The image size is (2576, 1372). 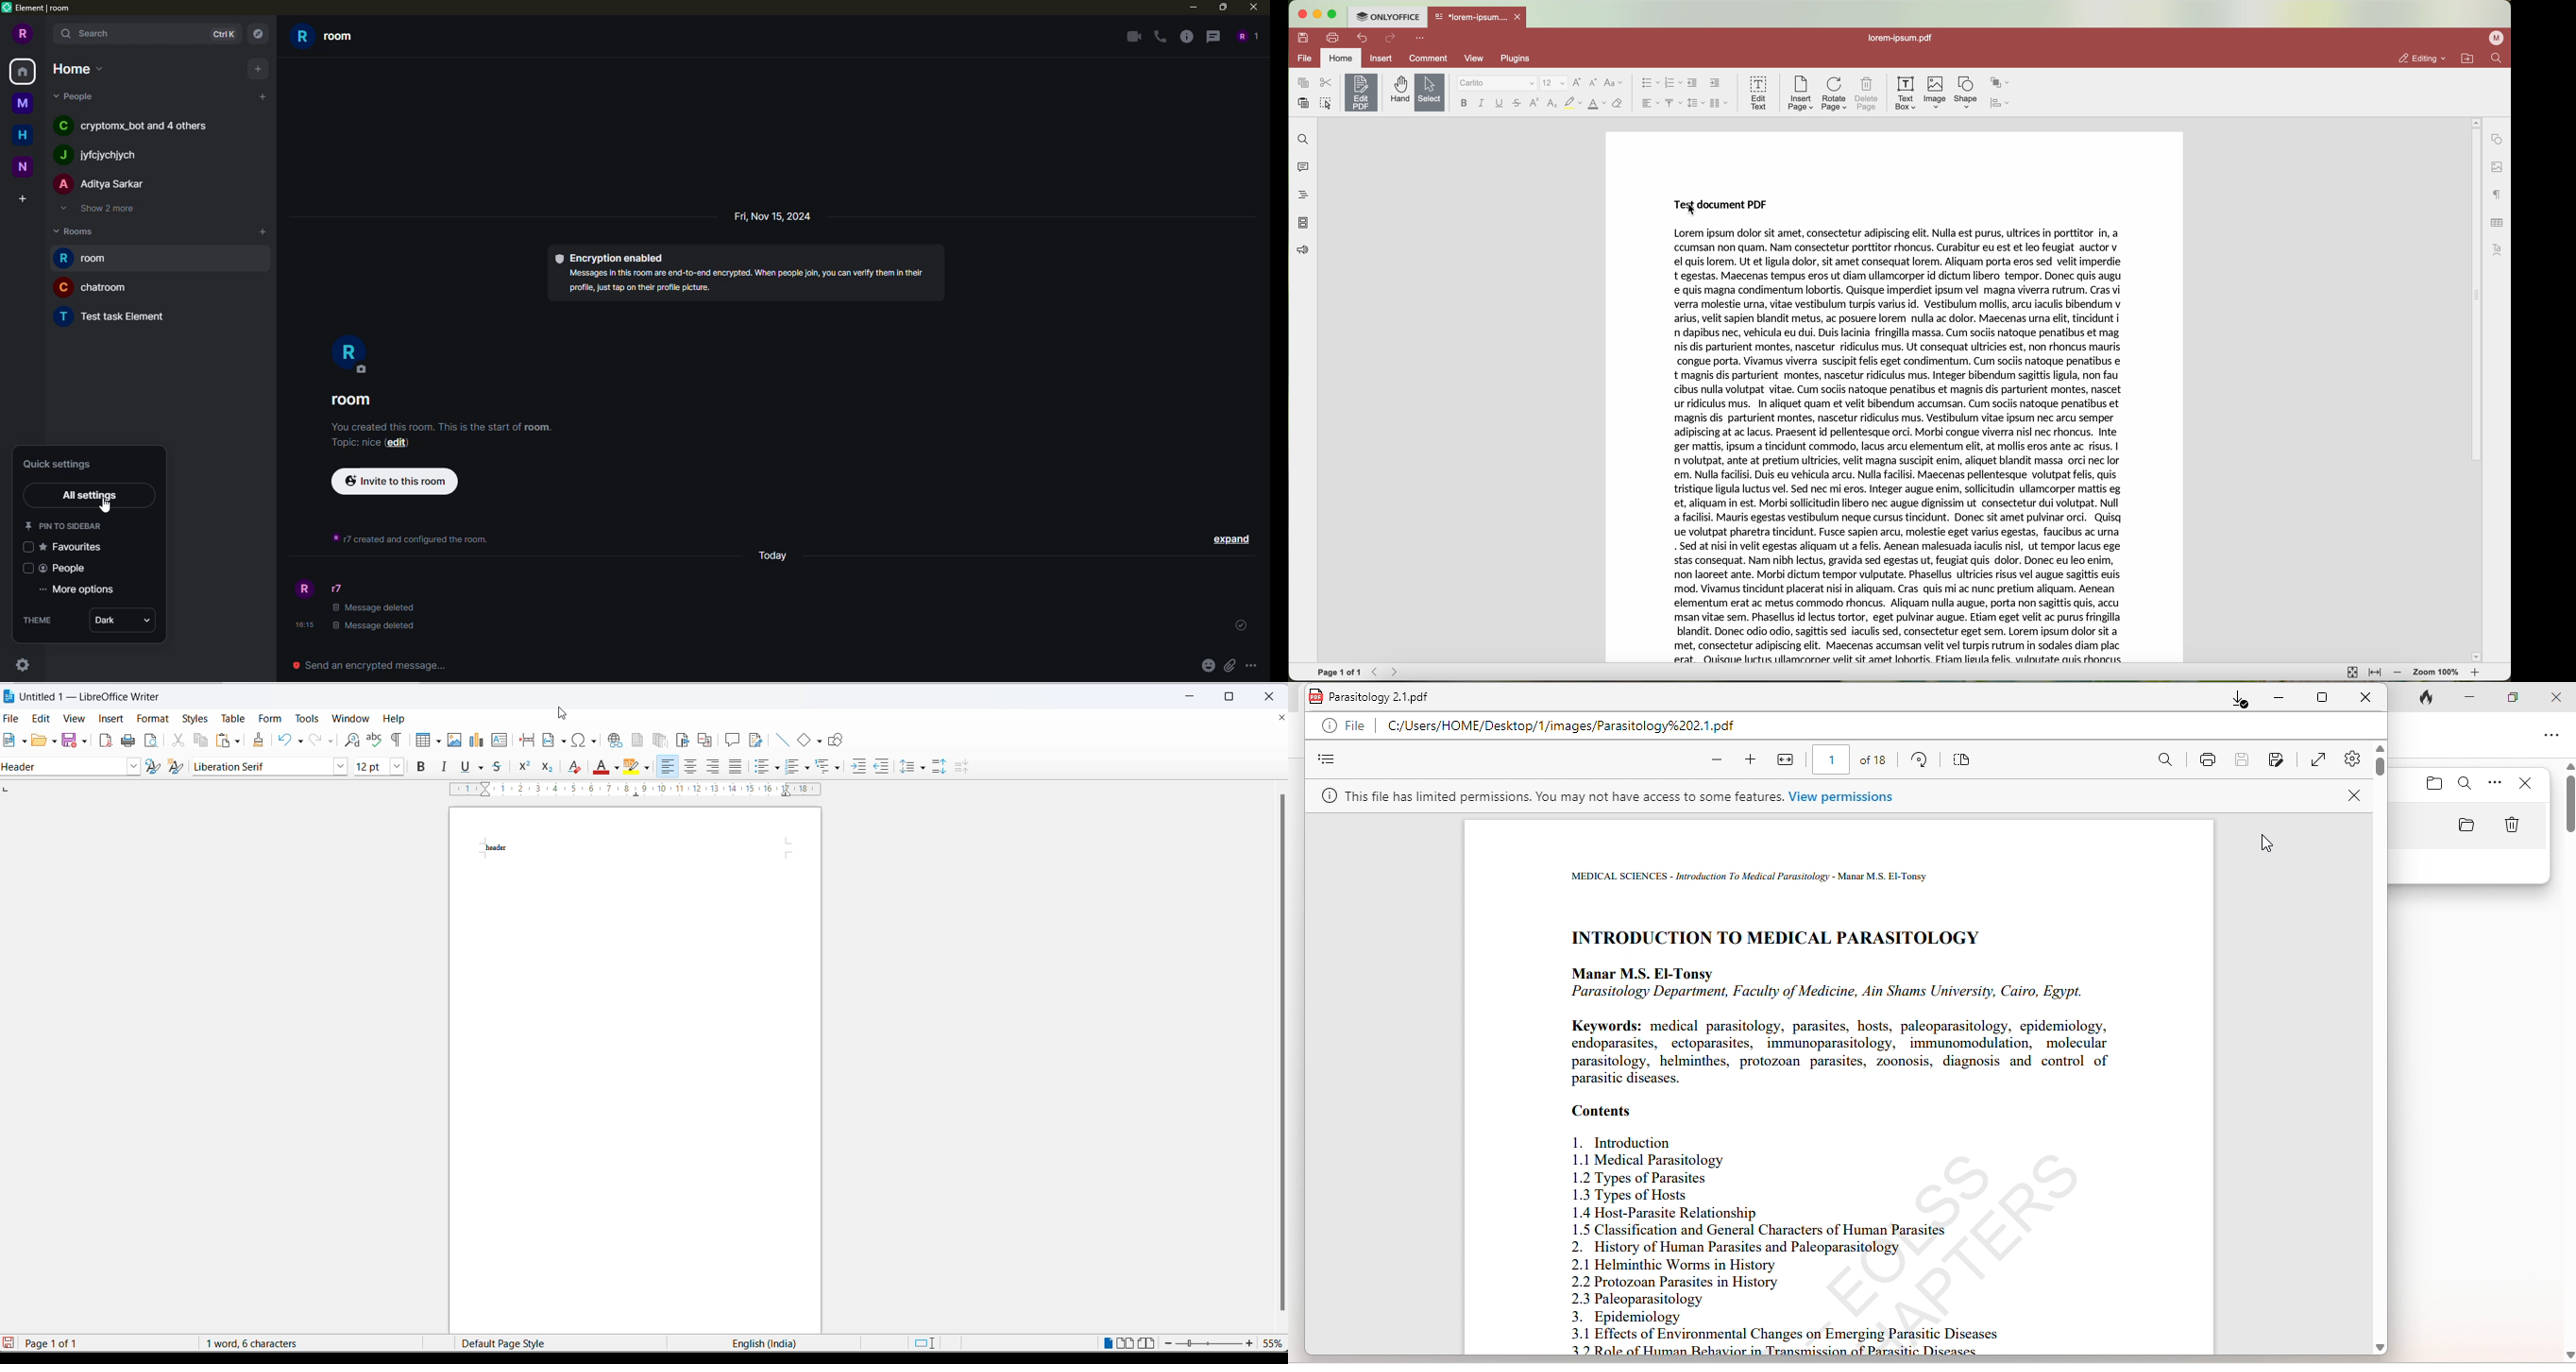 I want to click on Page 1 of 1, so click(x=1339, y=672).